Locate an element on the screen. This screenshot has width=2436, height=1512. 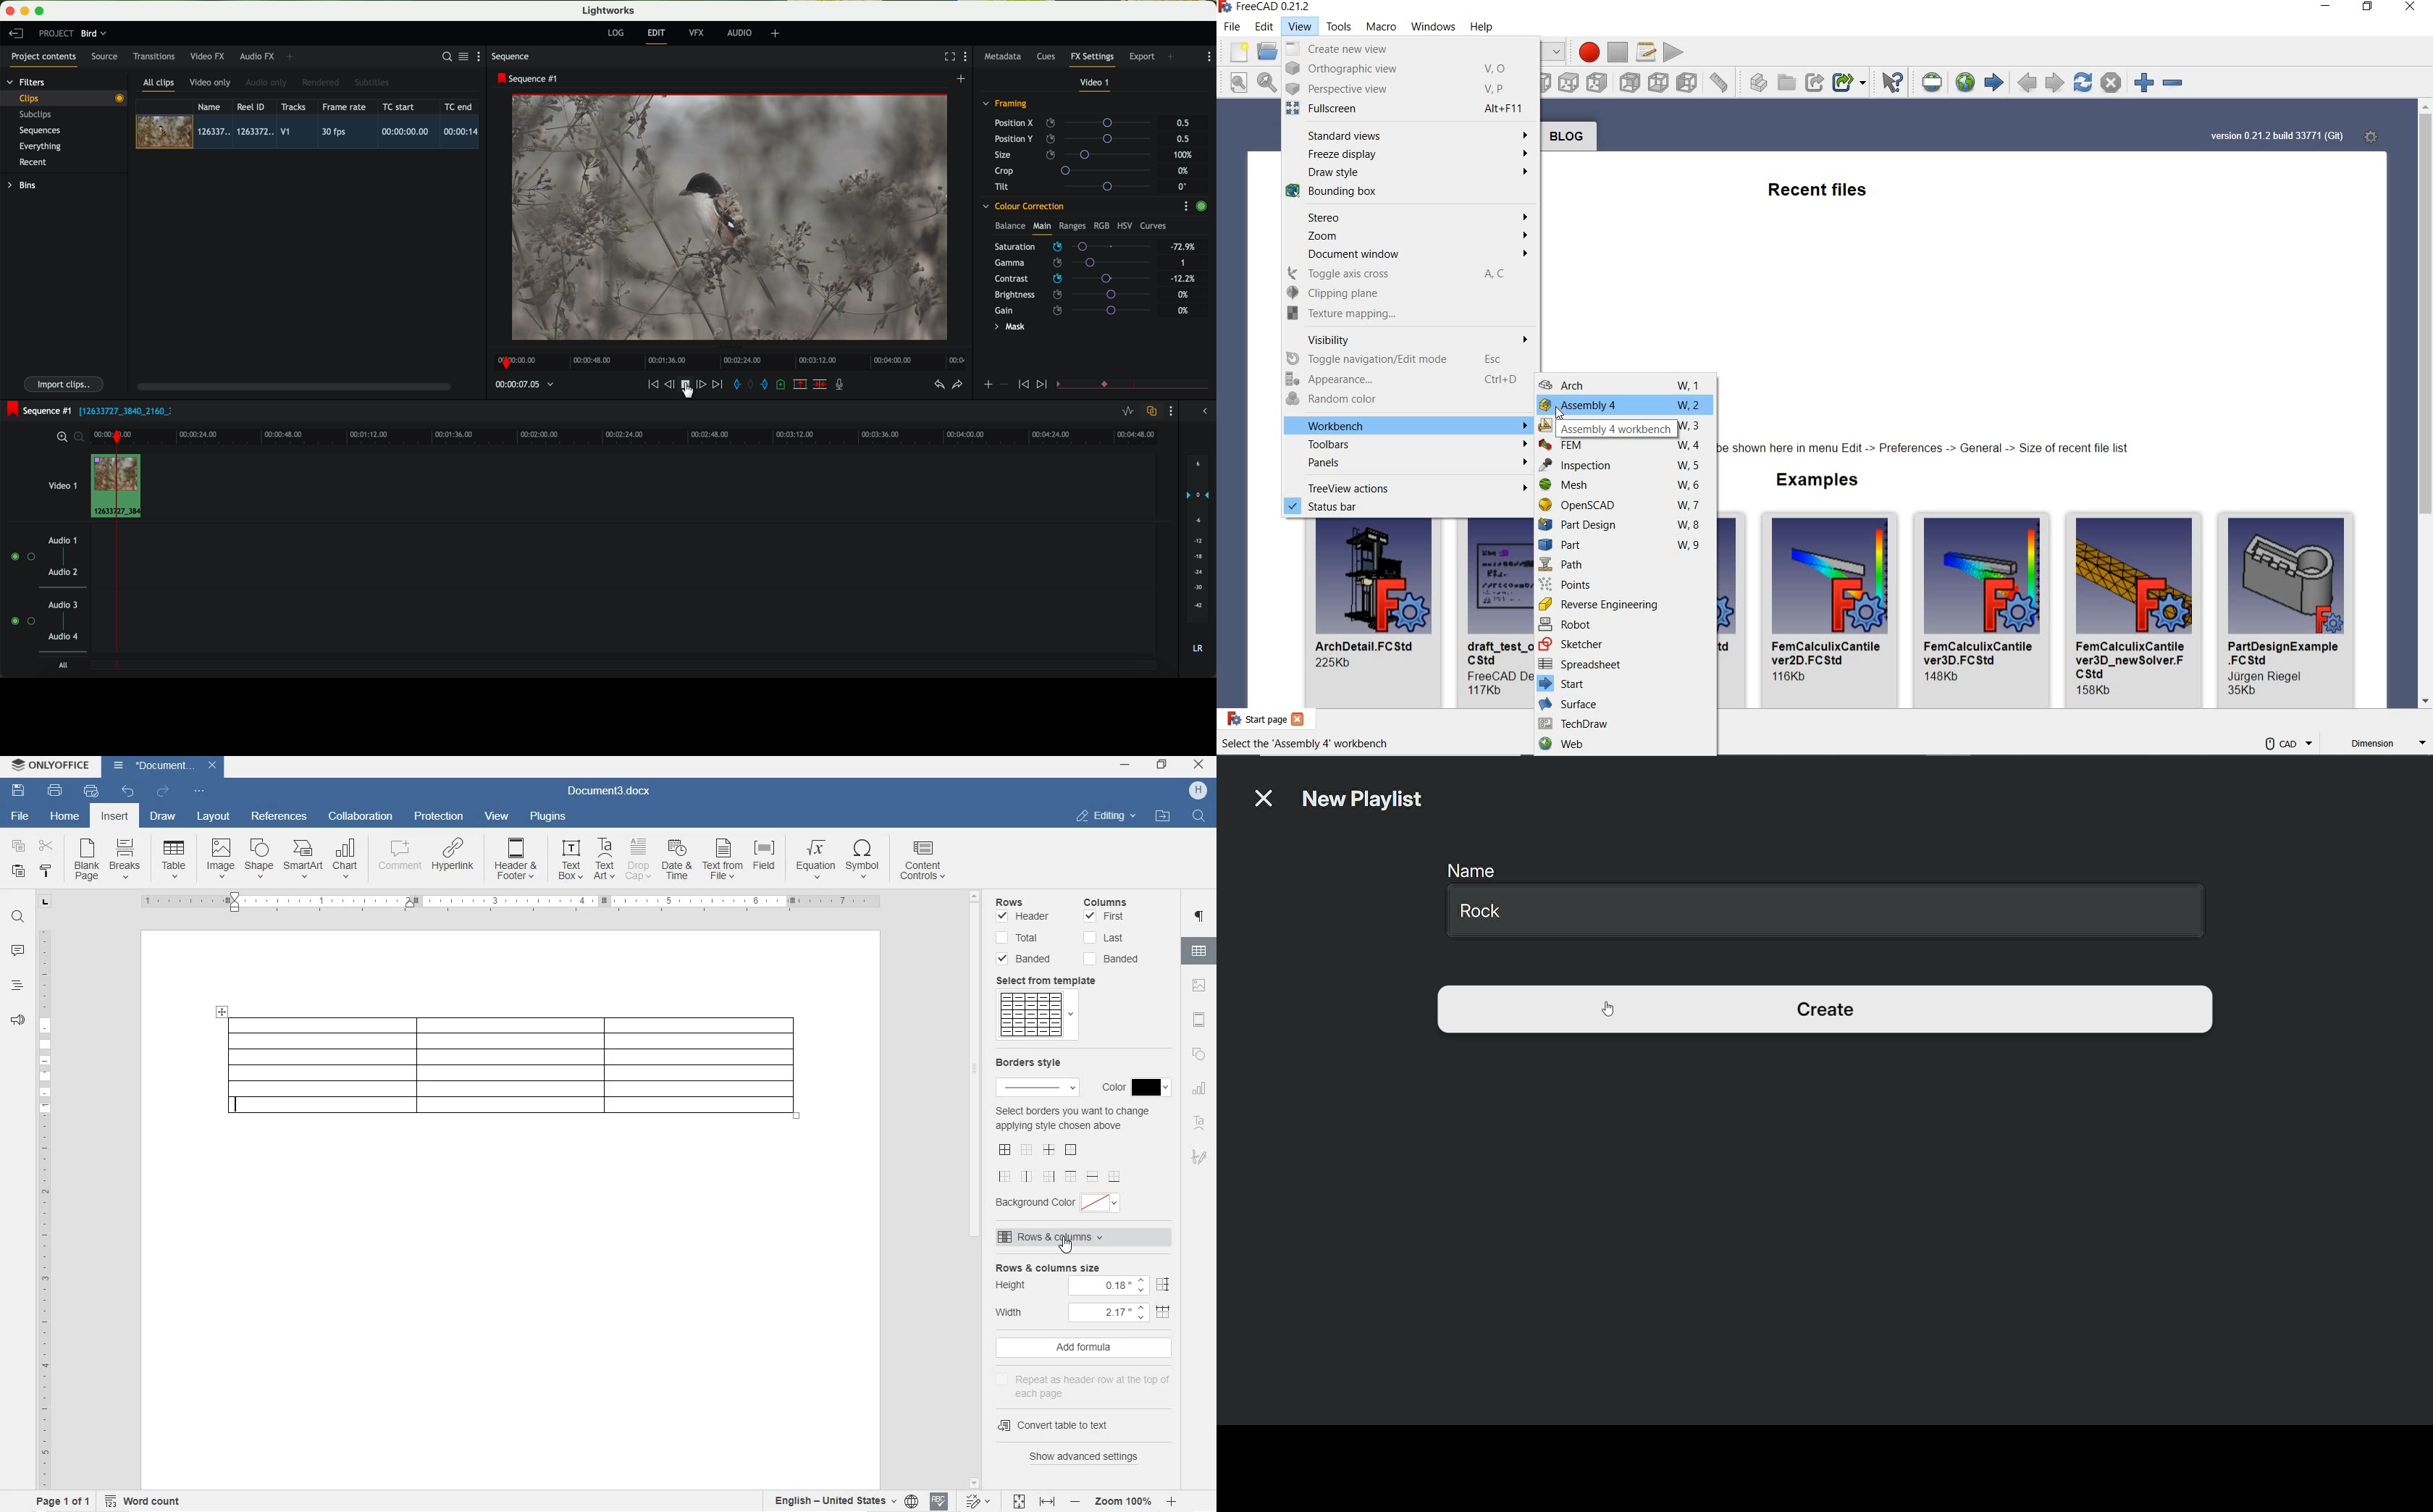
0.5 is located at coordinates (1183, 123).